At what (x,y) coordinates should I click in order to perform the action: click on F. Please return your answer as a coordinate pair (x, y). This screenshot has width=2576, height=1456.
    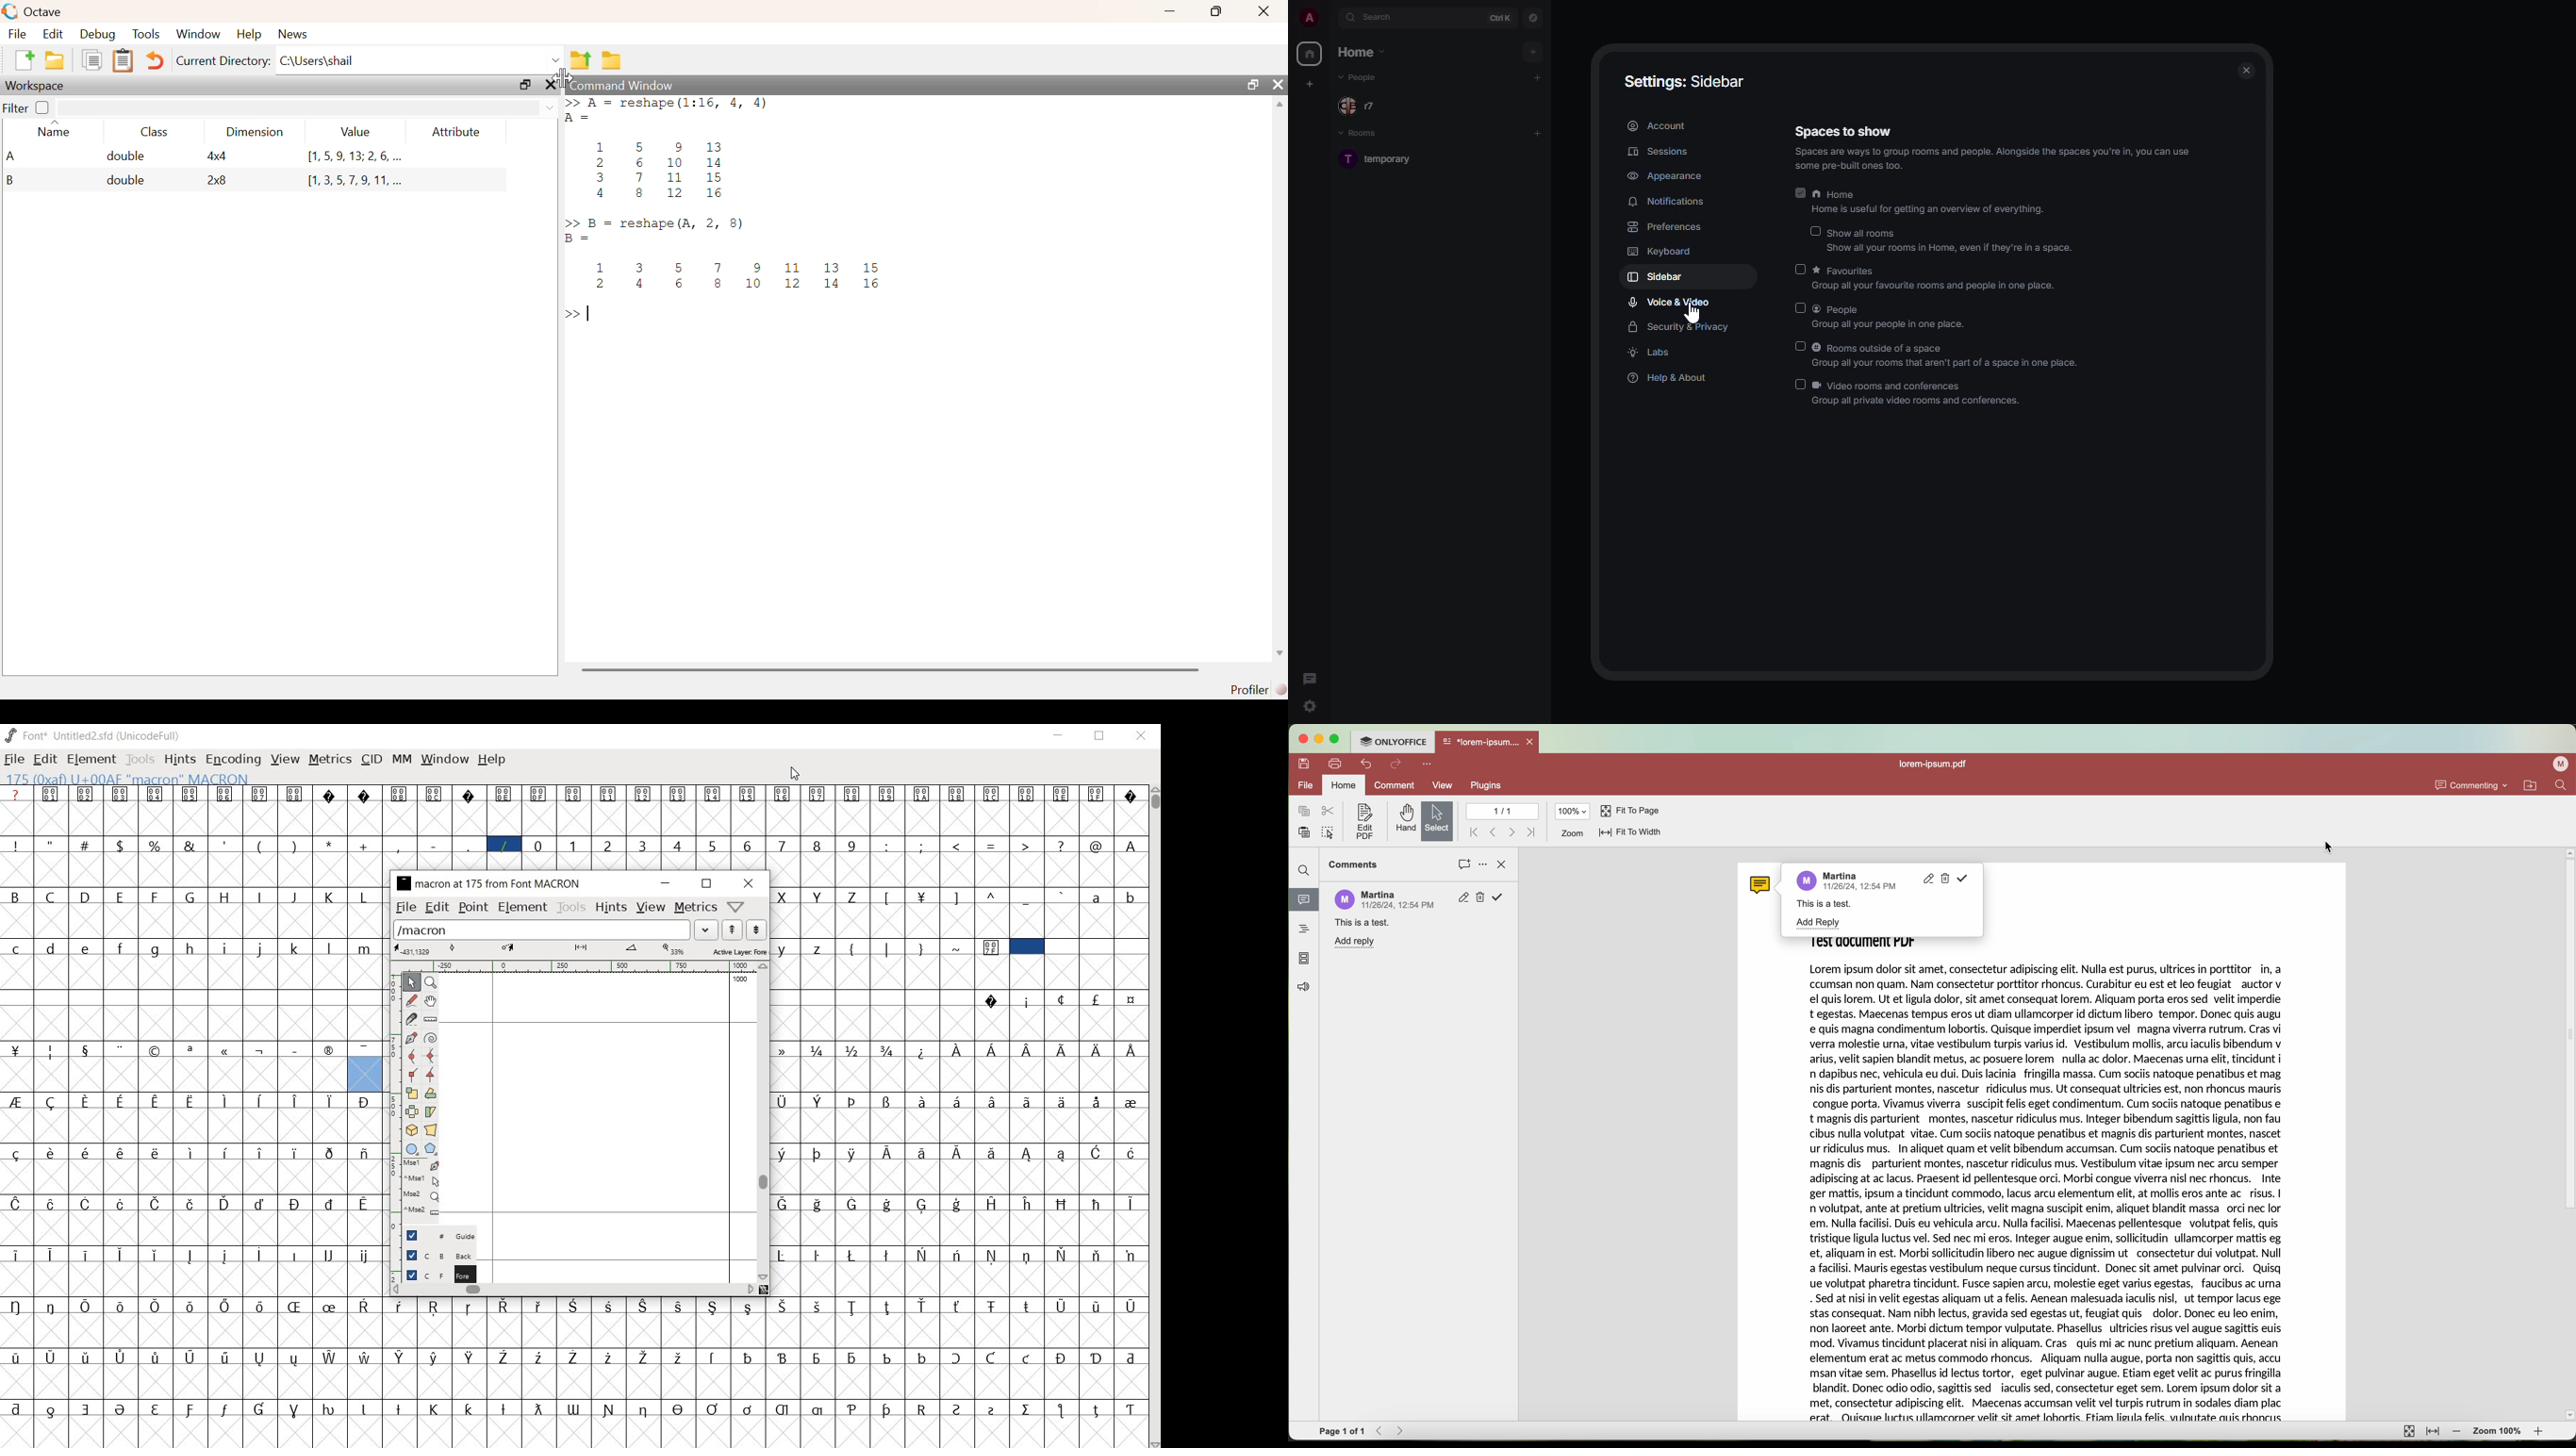
    Looking at the image, I should click on (156, 896).